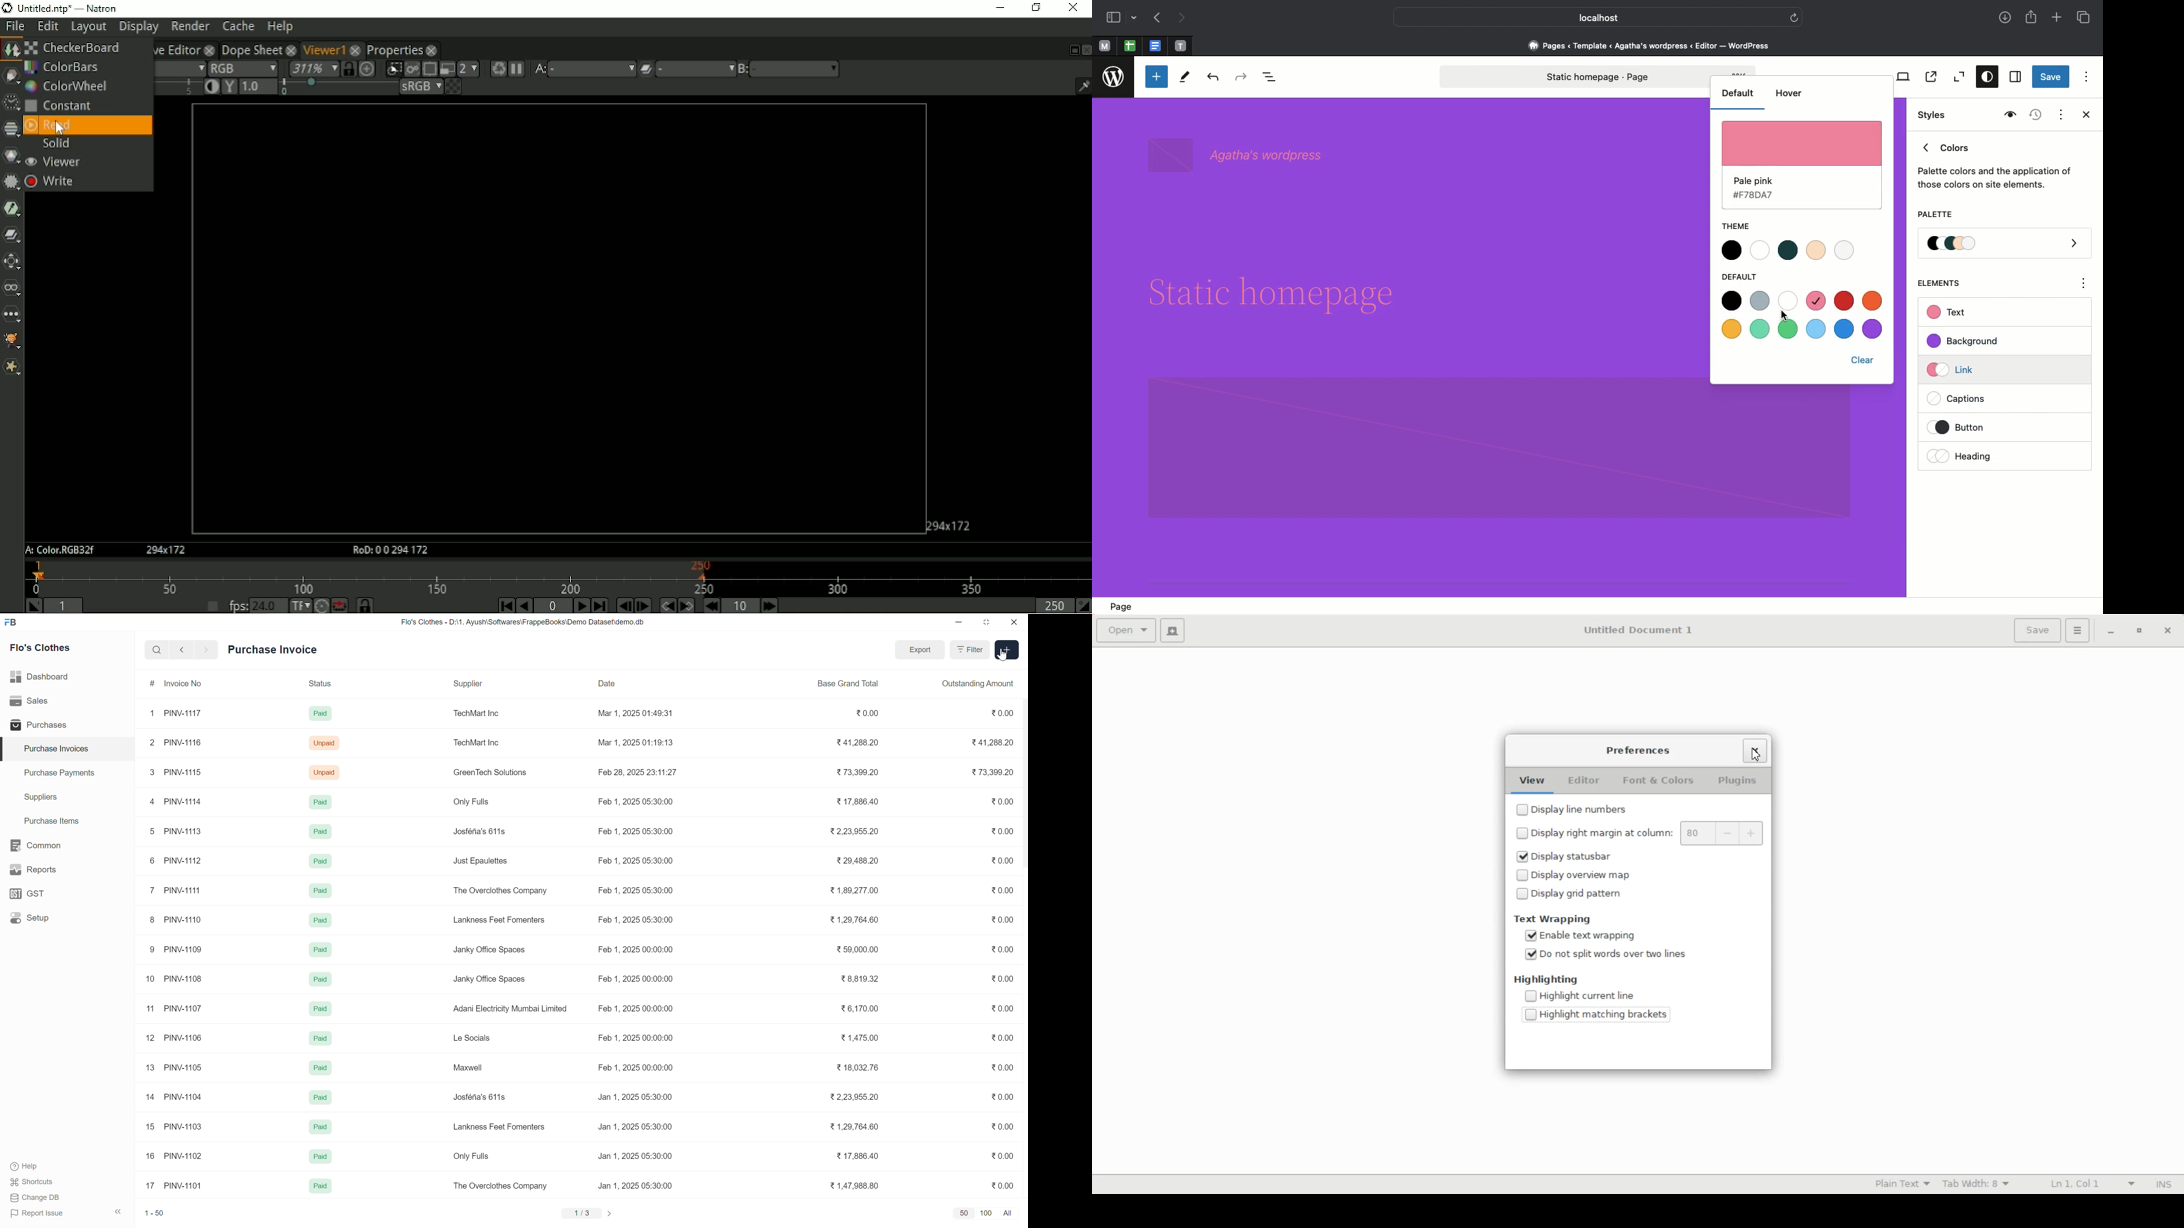 Image resolution: width=2184 pixels, height=1232 pixels. What do you see at coordinates (1737, 92) in the screenshot?
I see `Default` at bounding box center [1737, 92].